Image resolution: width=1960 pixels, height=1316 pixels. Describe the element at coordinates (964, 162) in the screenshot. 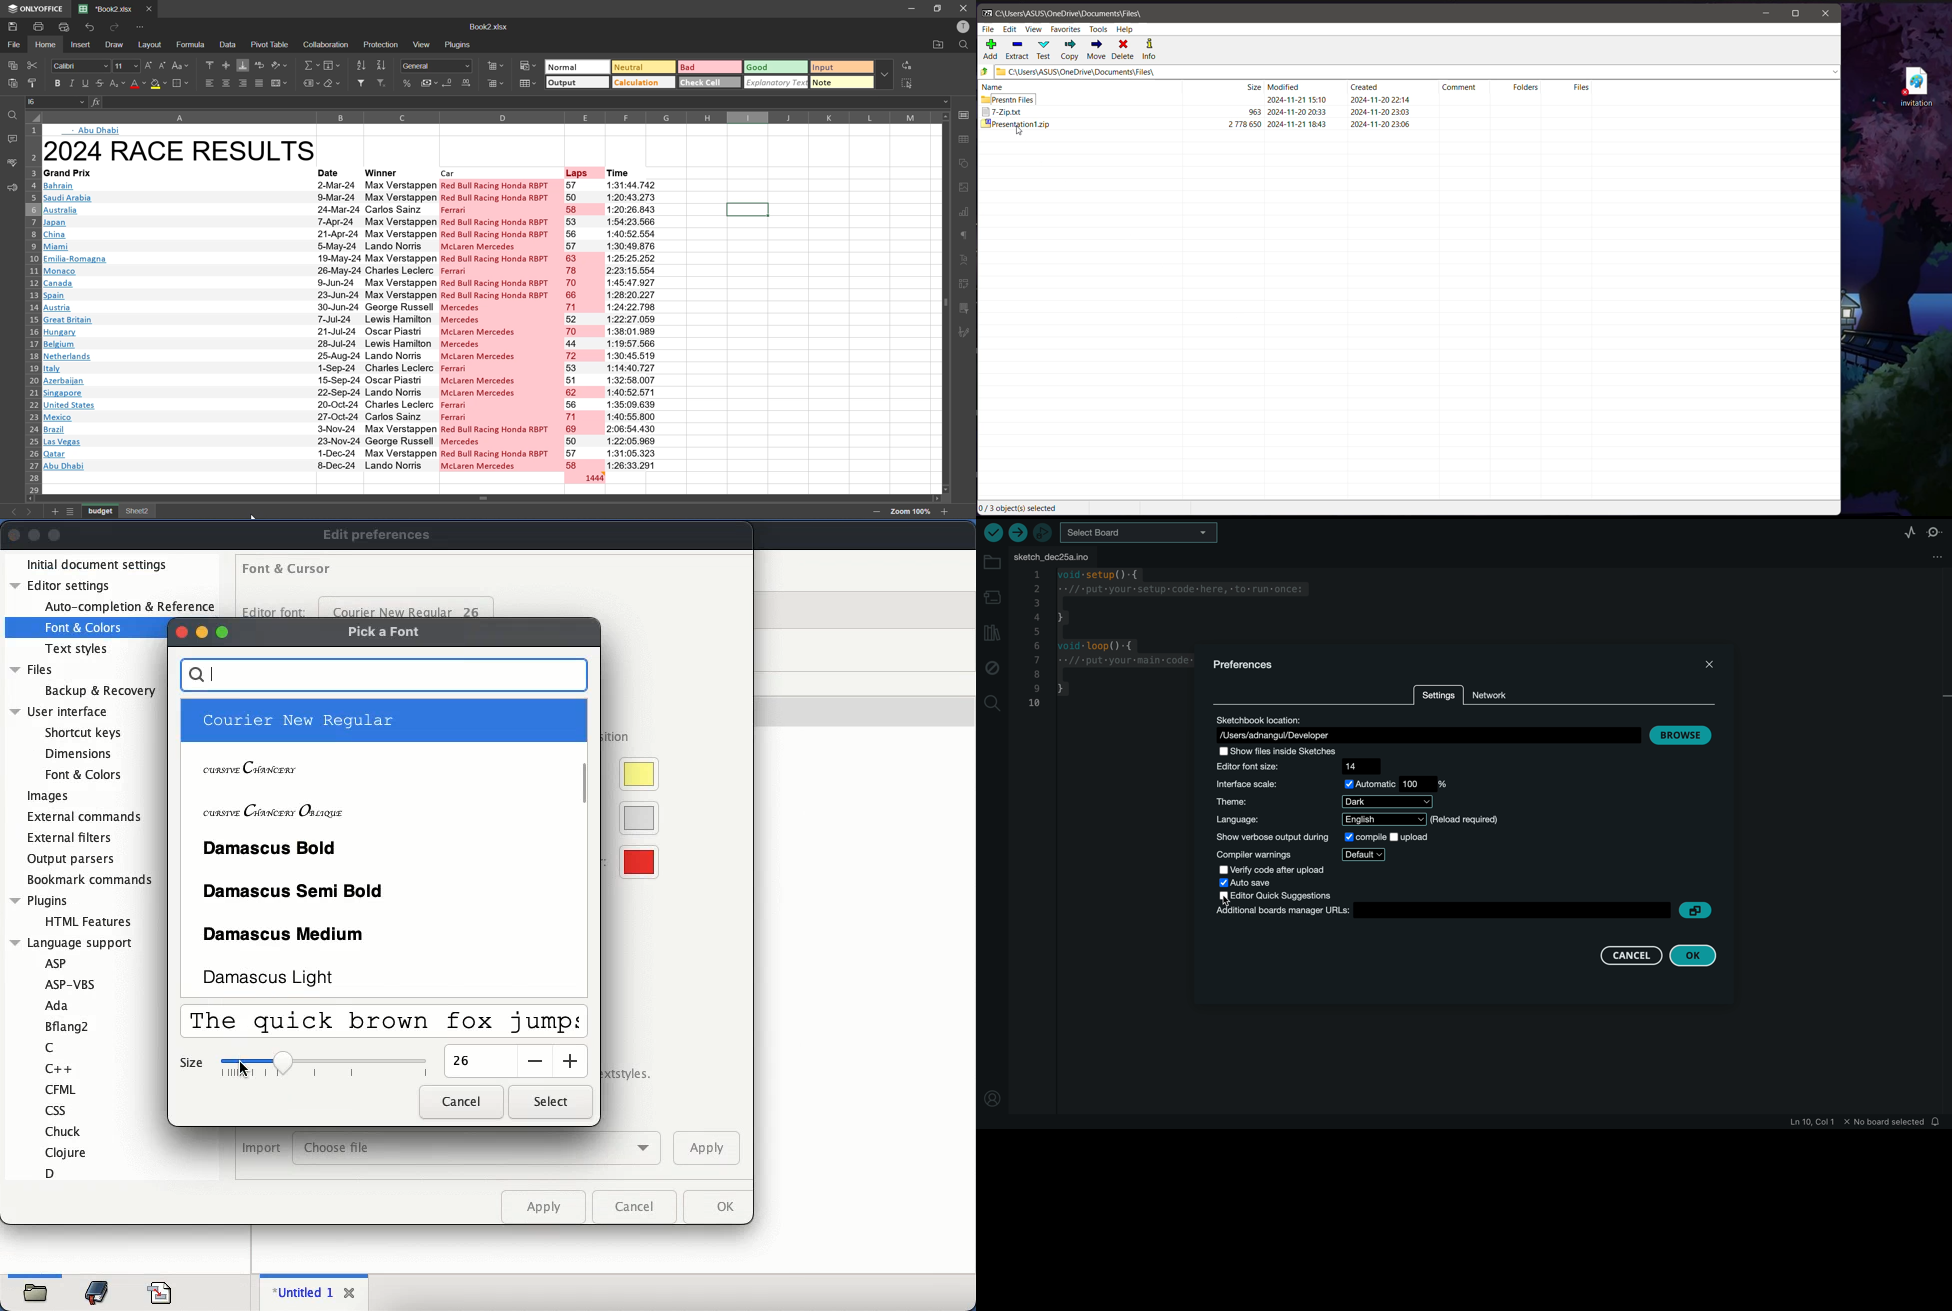

I see `shapes` at that location.